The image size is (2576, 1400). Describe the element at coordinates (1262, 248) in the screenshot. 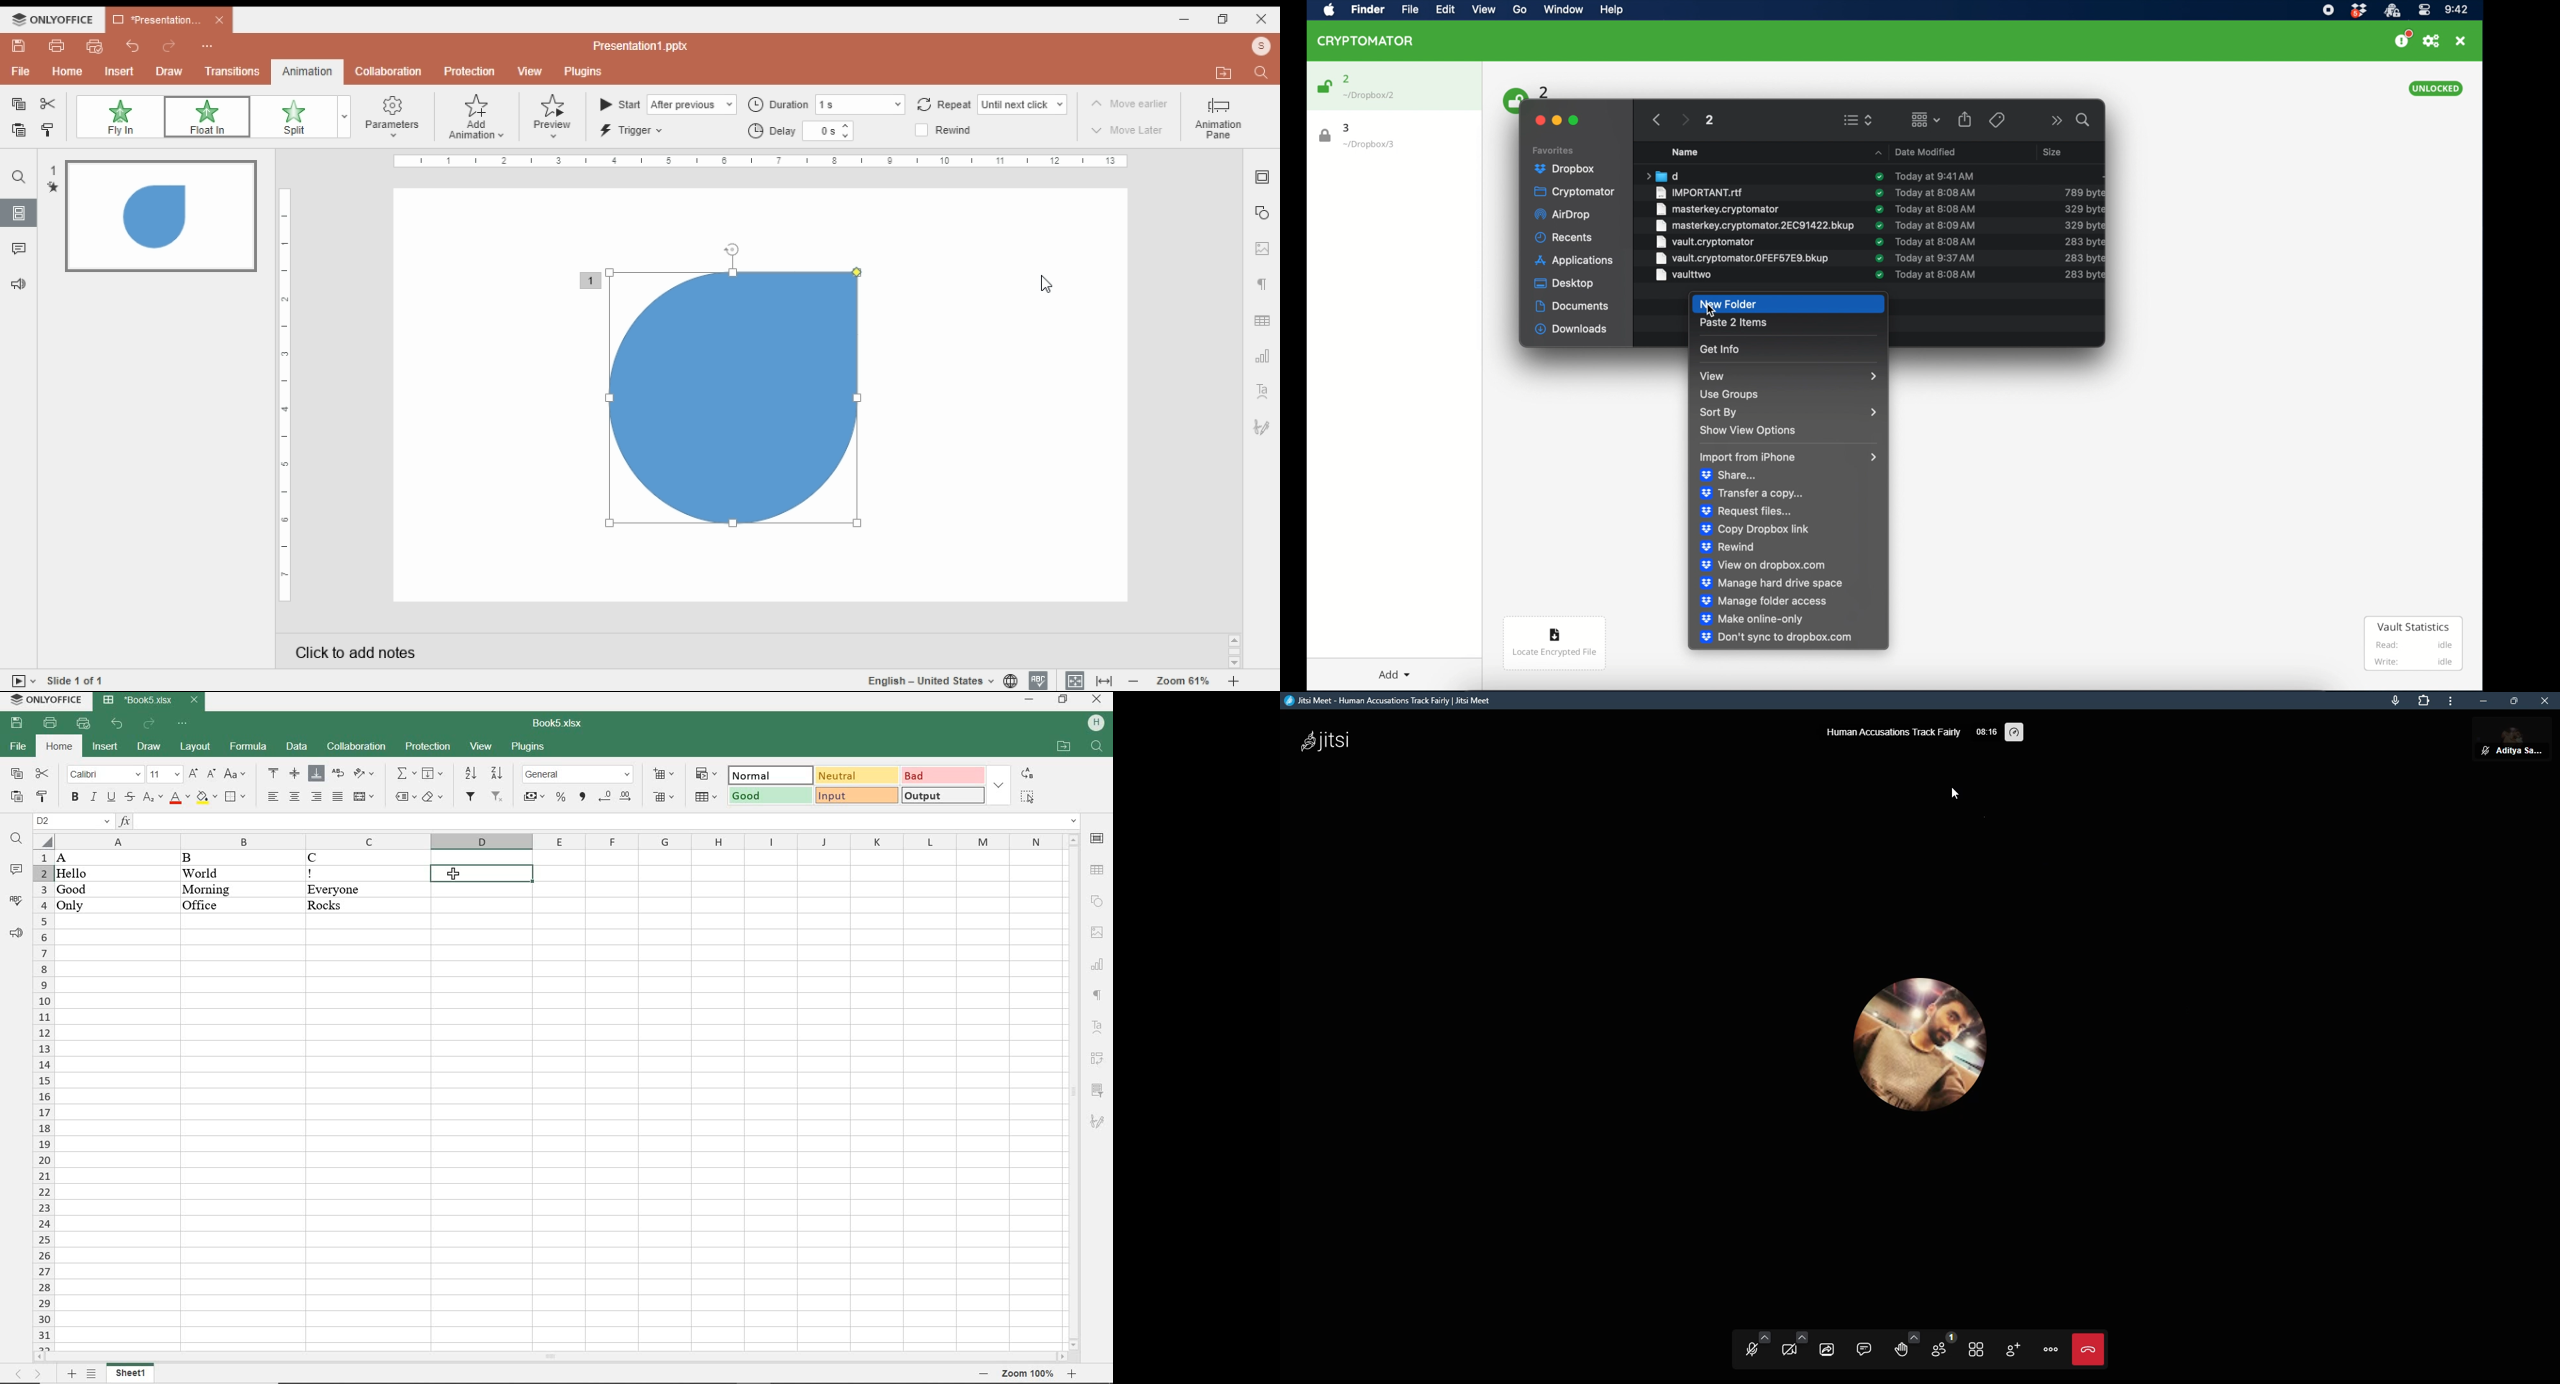

I see `image settings` at that location.